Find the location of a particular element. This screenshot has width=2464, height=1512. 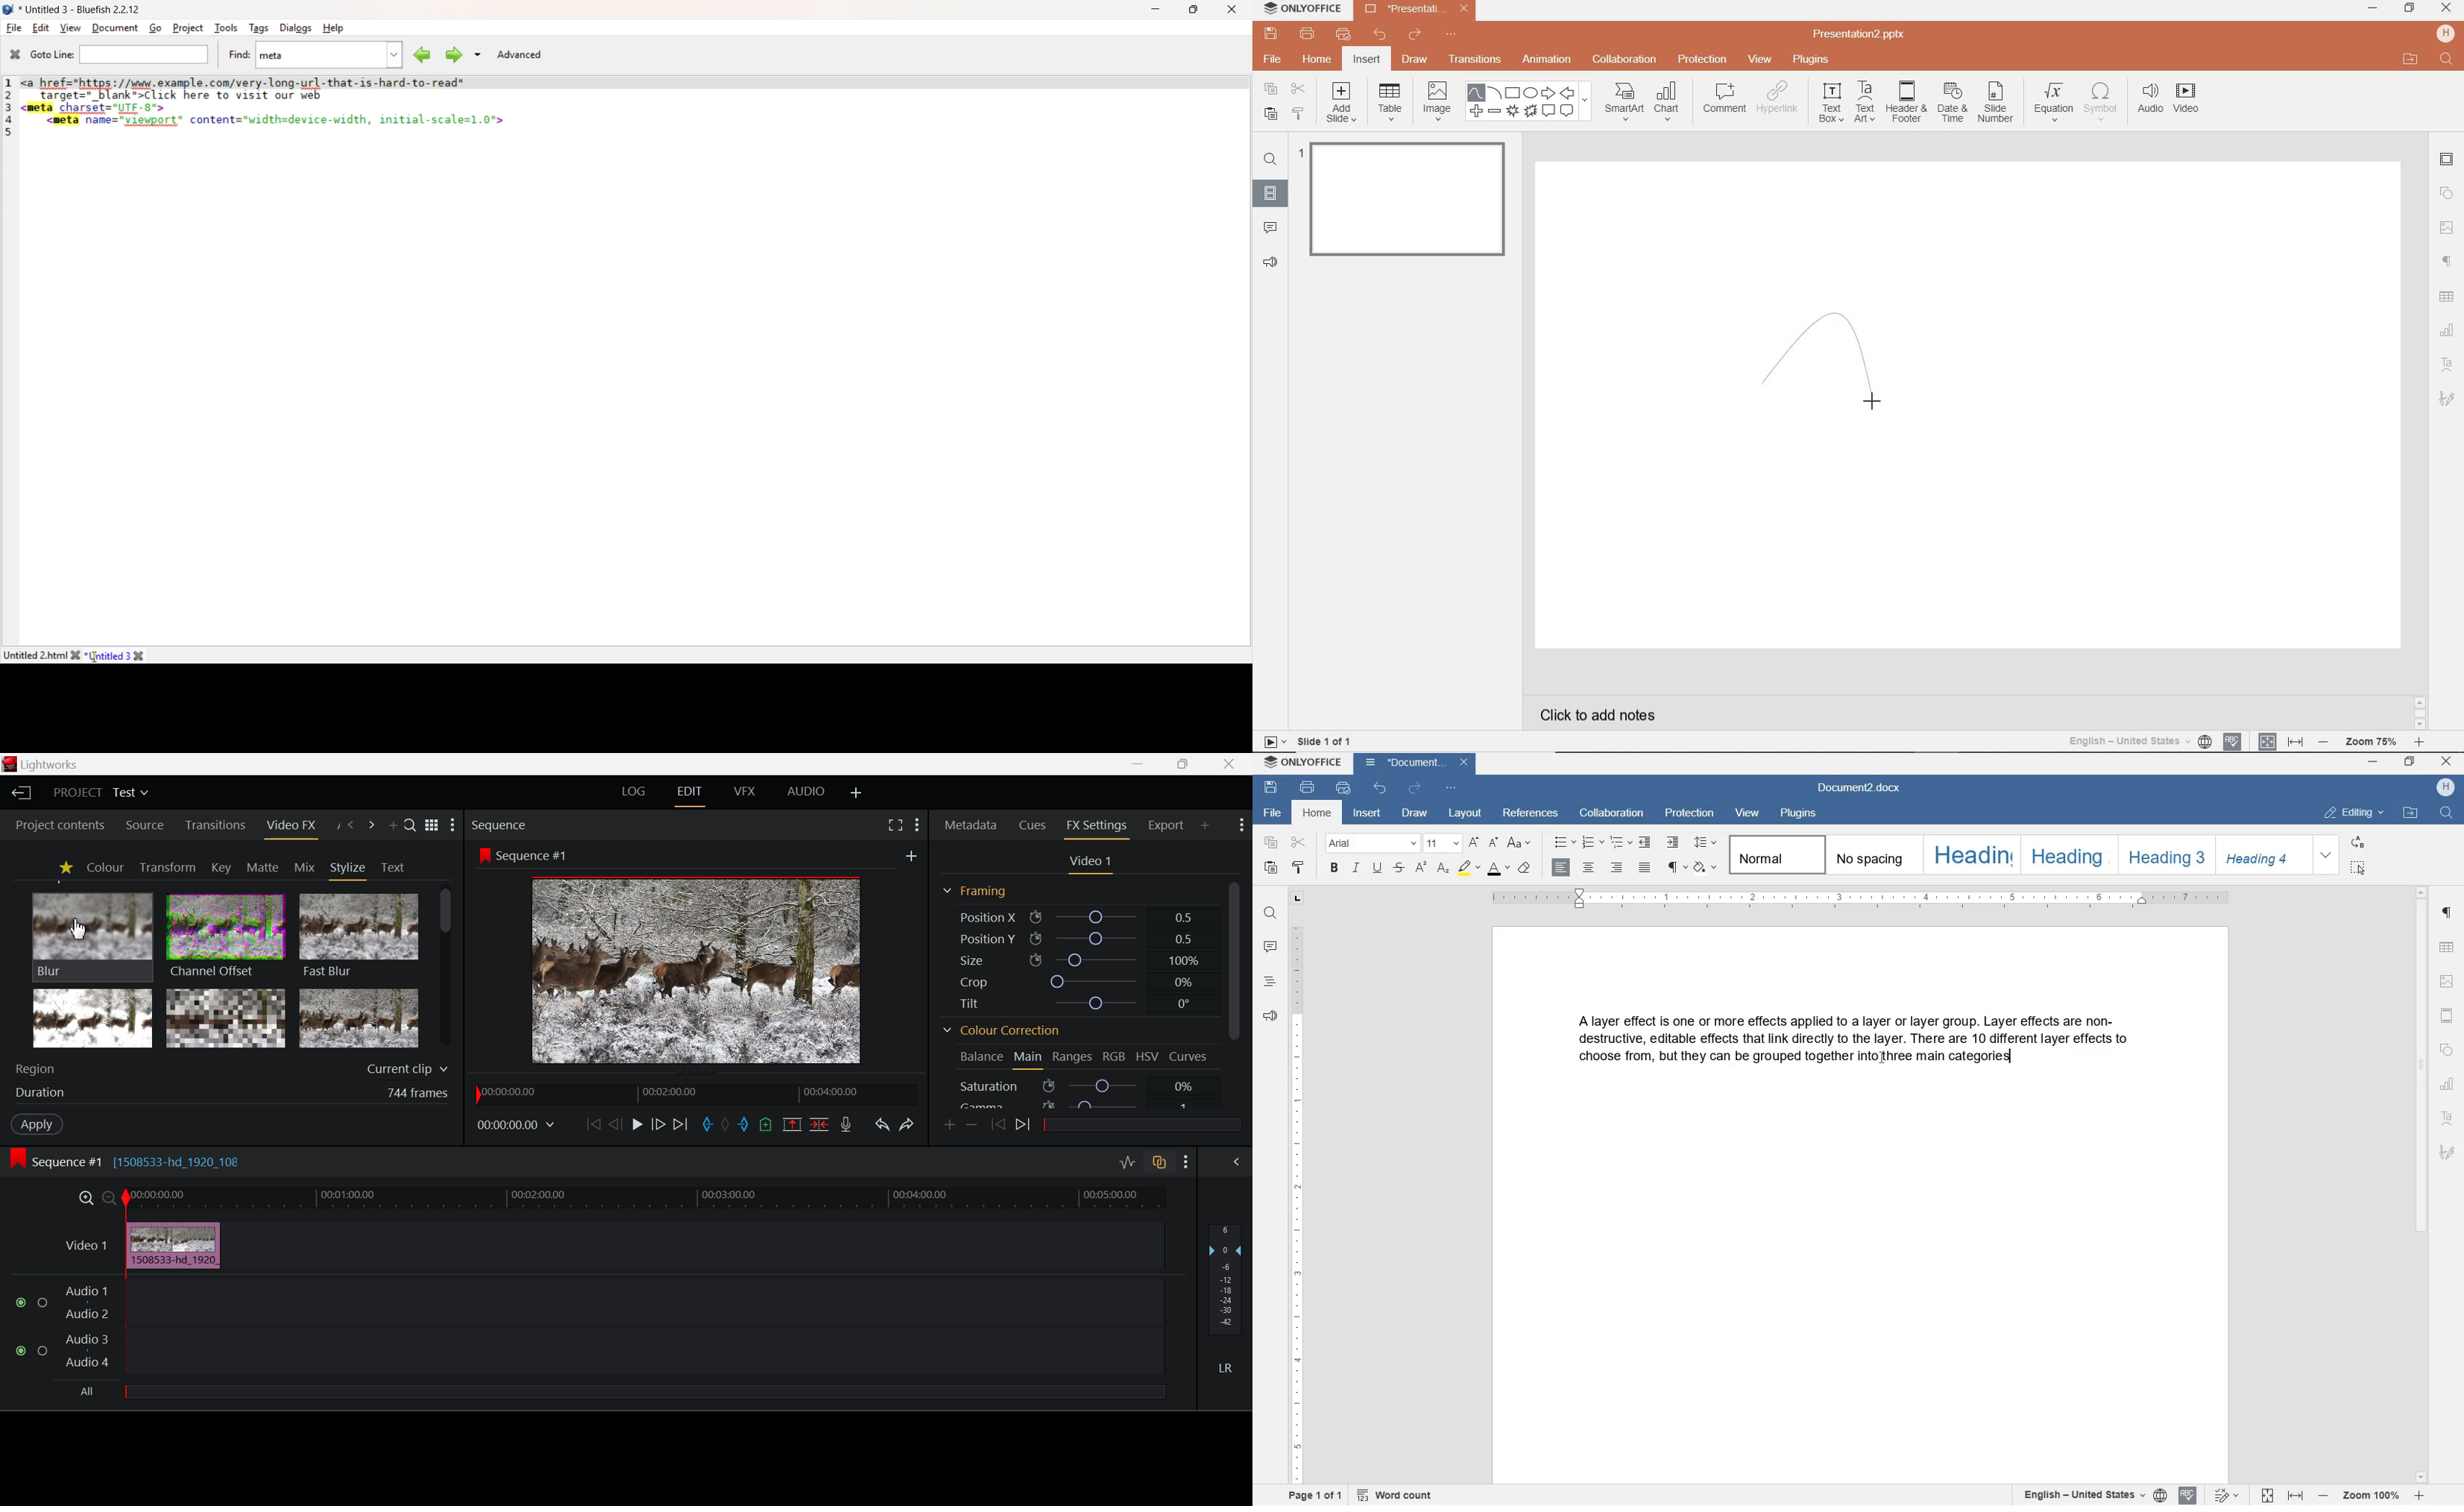

ANIMATION is located at coordinates (1550, 60).